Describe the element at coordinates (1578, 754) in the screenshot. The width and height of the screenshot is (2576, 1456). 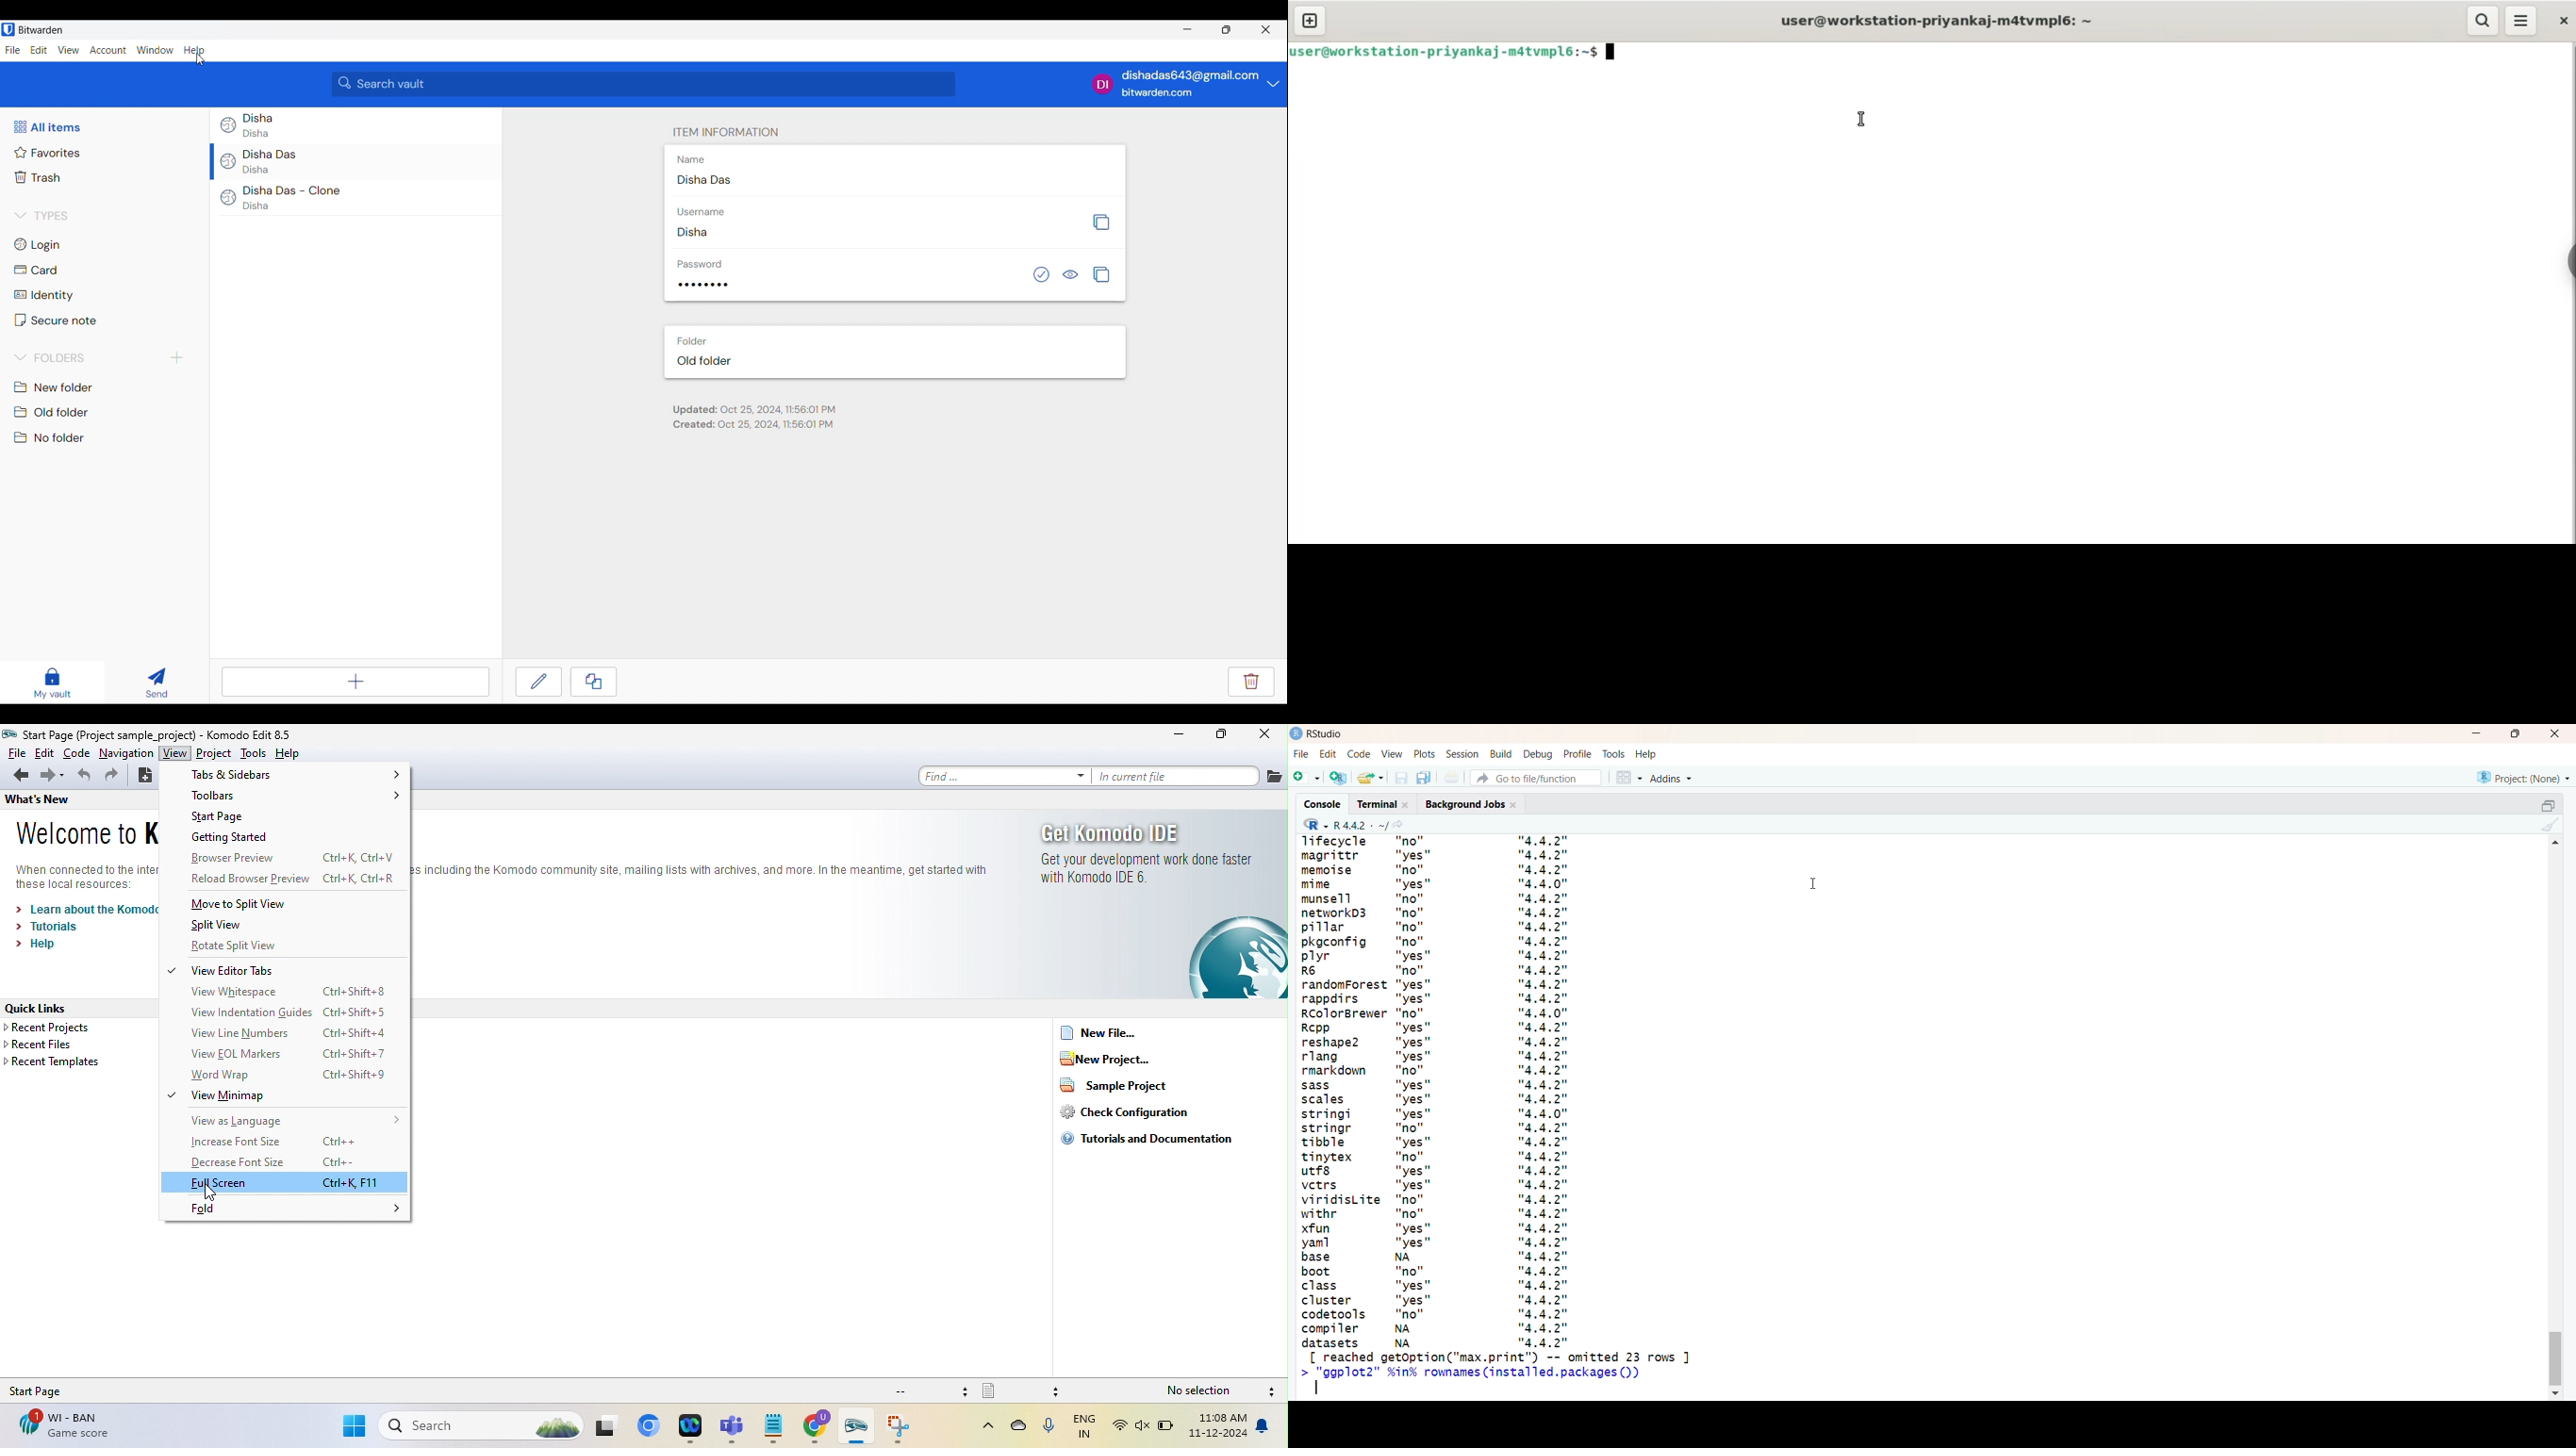
I see `profile` at that location.